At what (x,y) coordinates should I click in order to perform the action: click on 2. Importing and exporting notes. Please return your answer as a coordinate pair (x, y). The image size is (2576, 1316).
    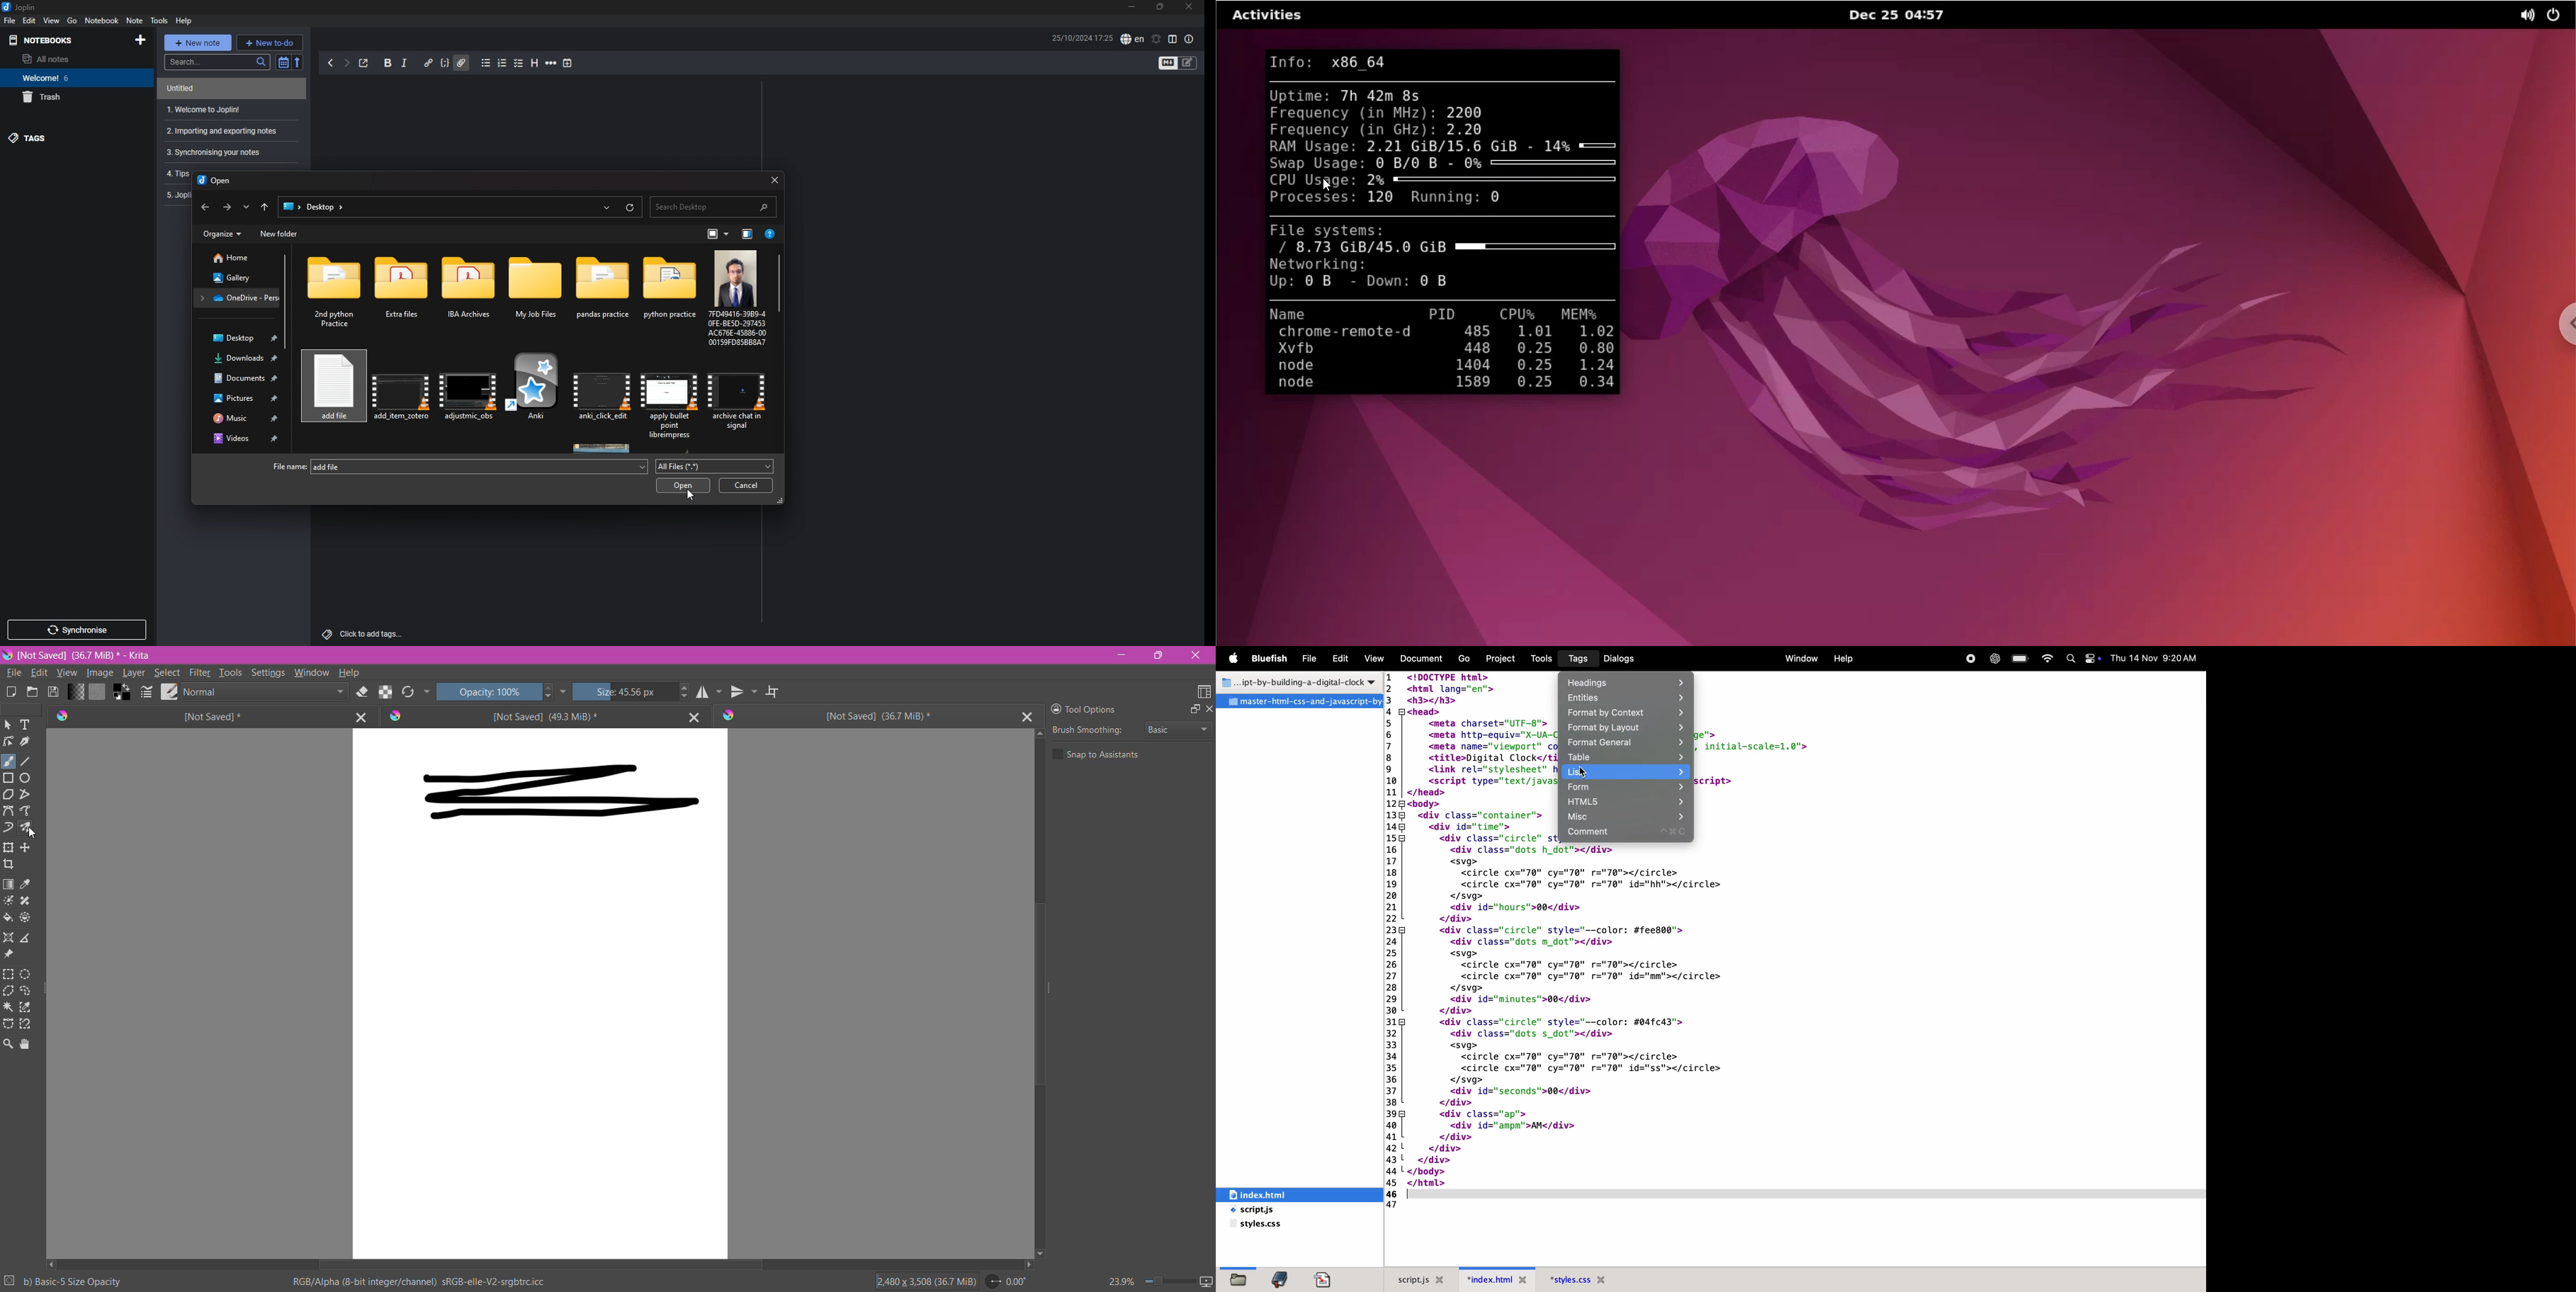
    Looking at the image, I should click on (229, 130).